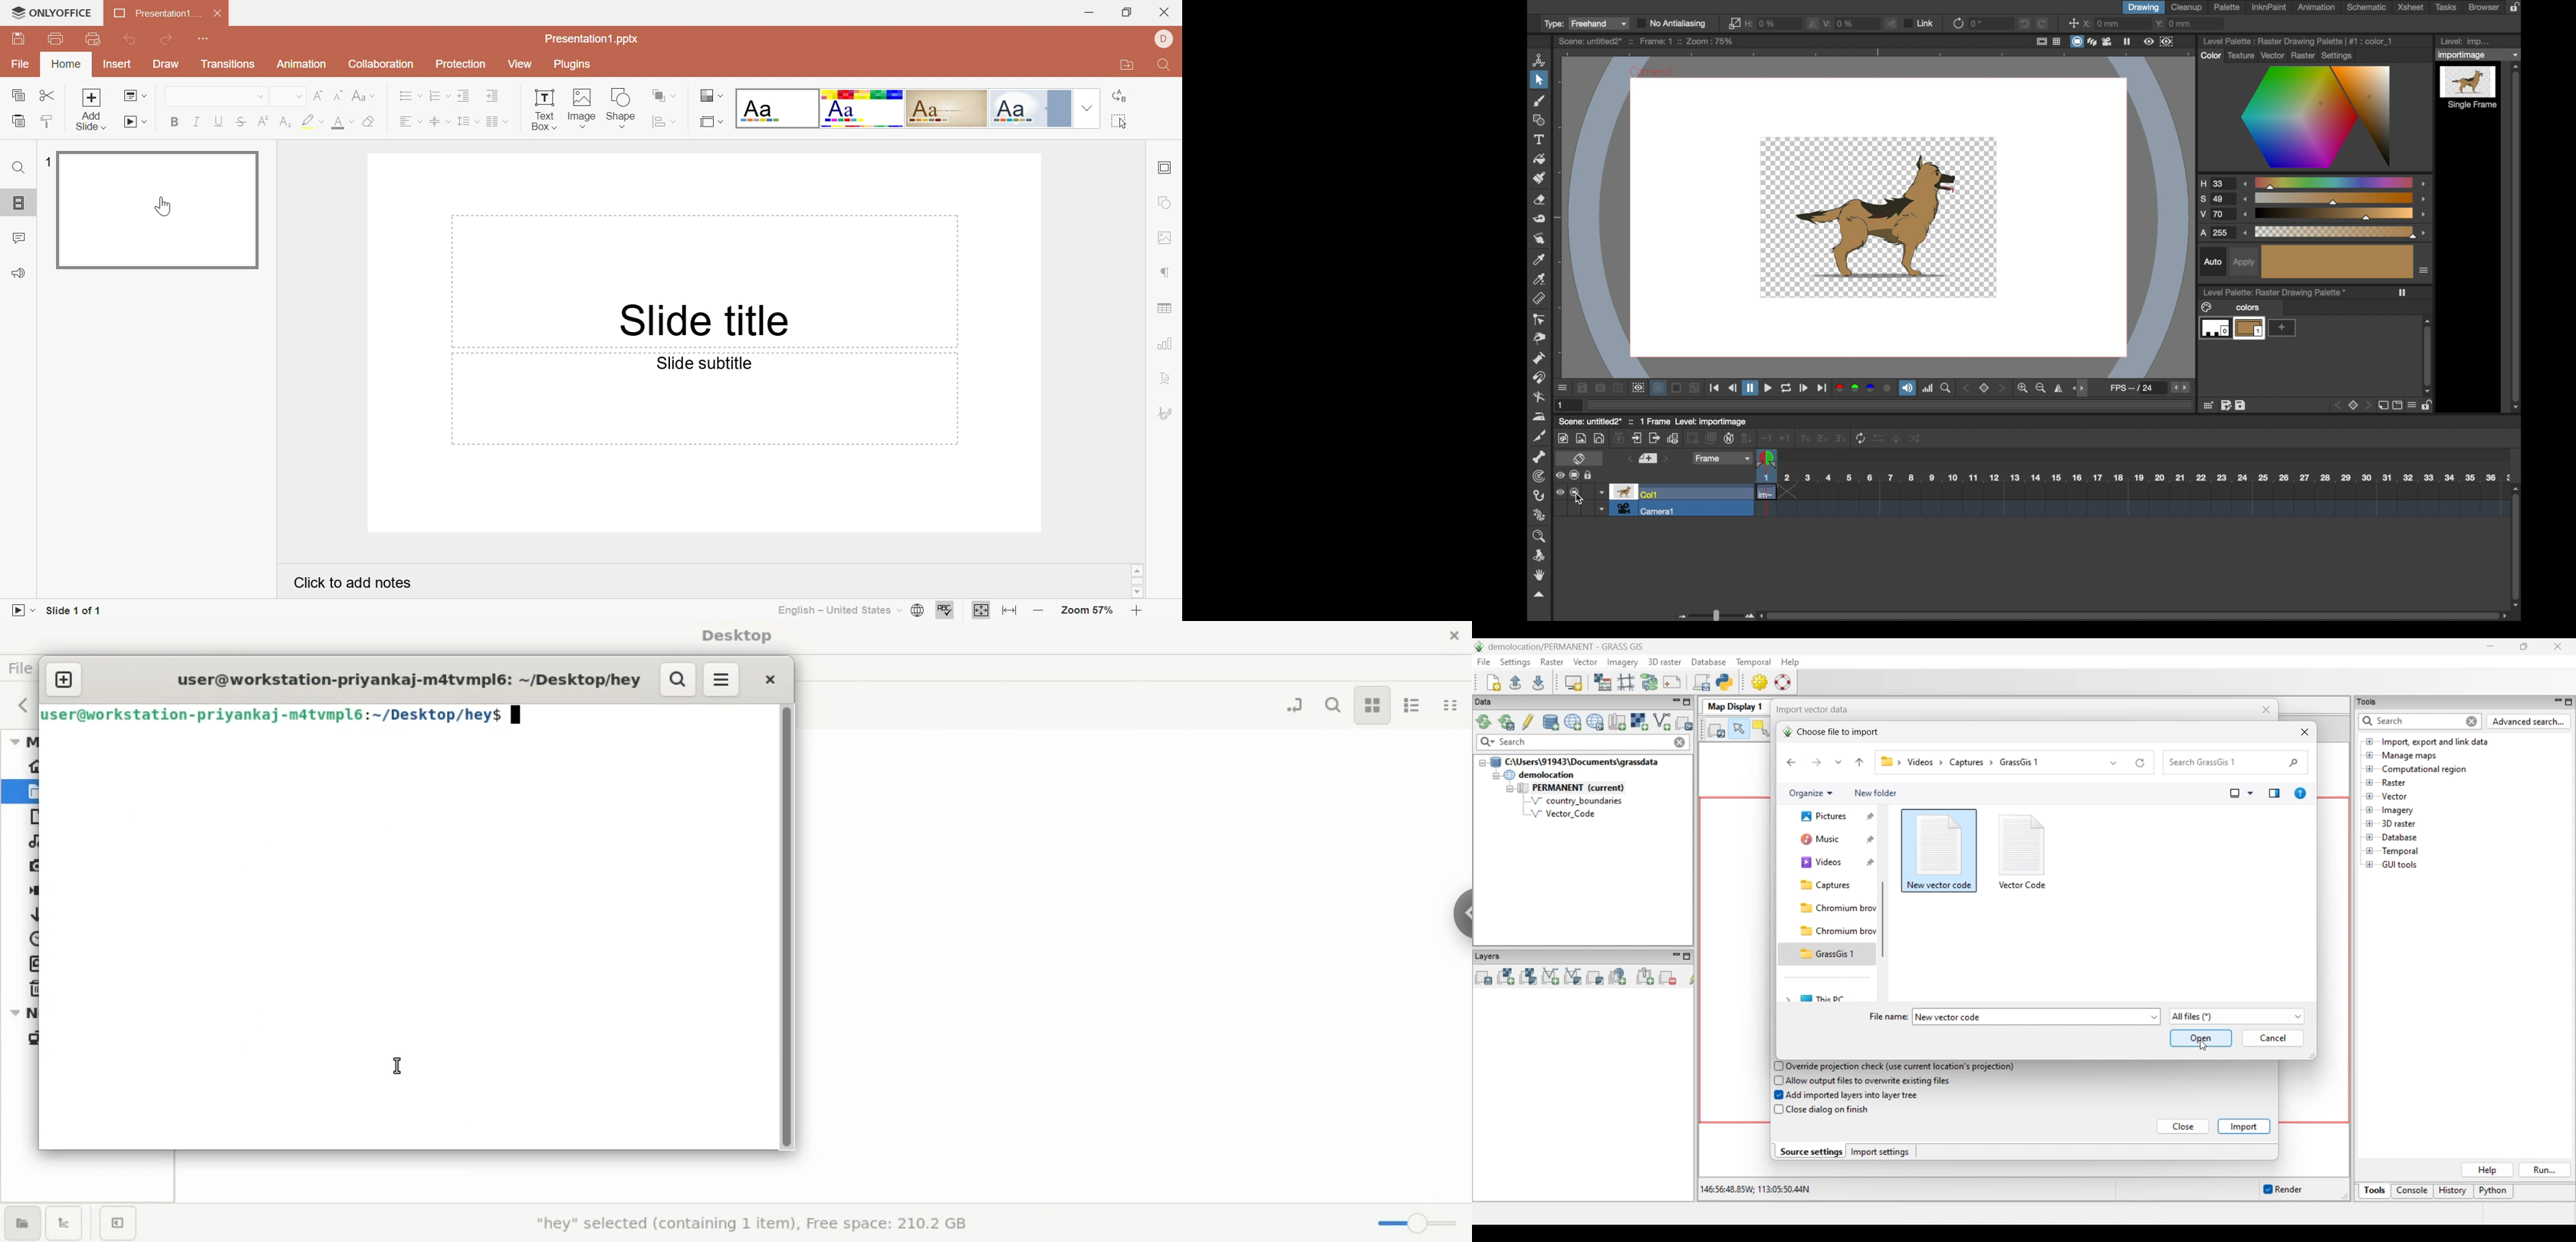 Image resolution: width=2576 pixels, height=1260 pixels. What do you see at coordinates (1540, 279) in the screenshot?
I see `rgbpicker tool` at bounding box center [1540, 279].